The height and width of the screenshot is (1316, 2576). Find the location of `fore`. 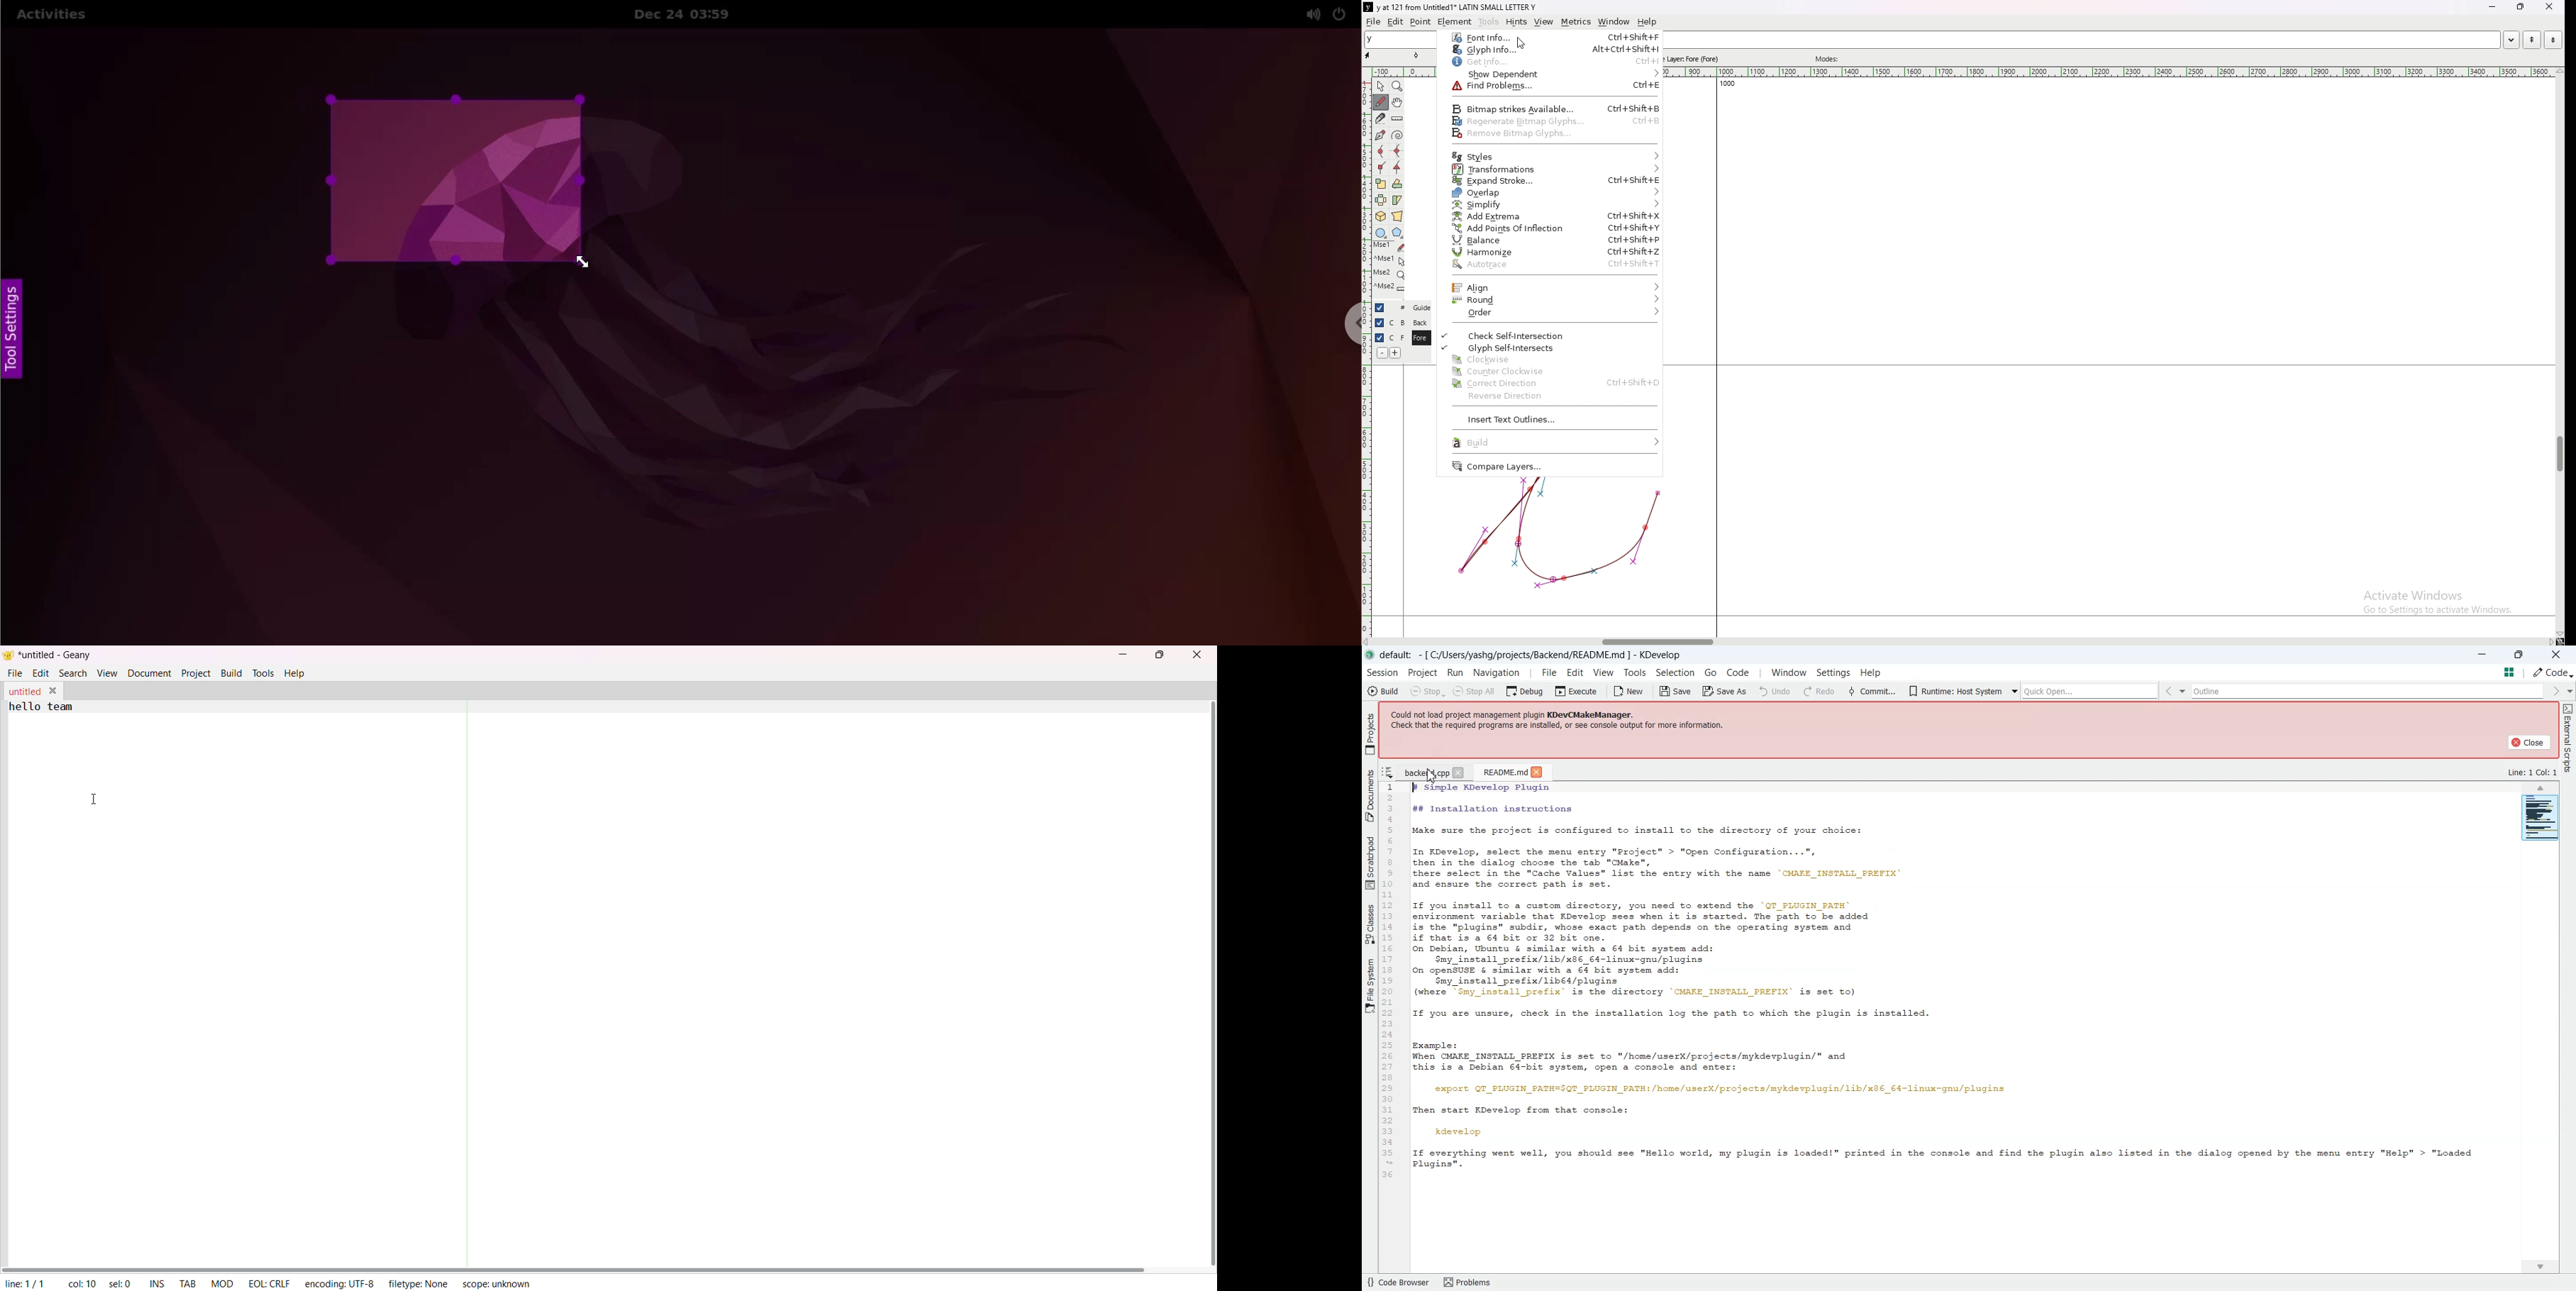

fore is located at coordinates (1420, 338).